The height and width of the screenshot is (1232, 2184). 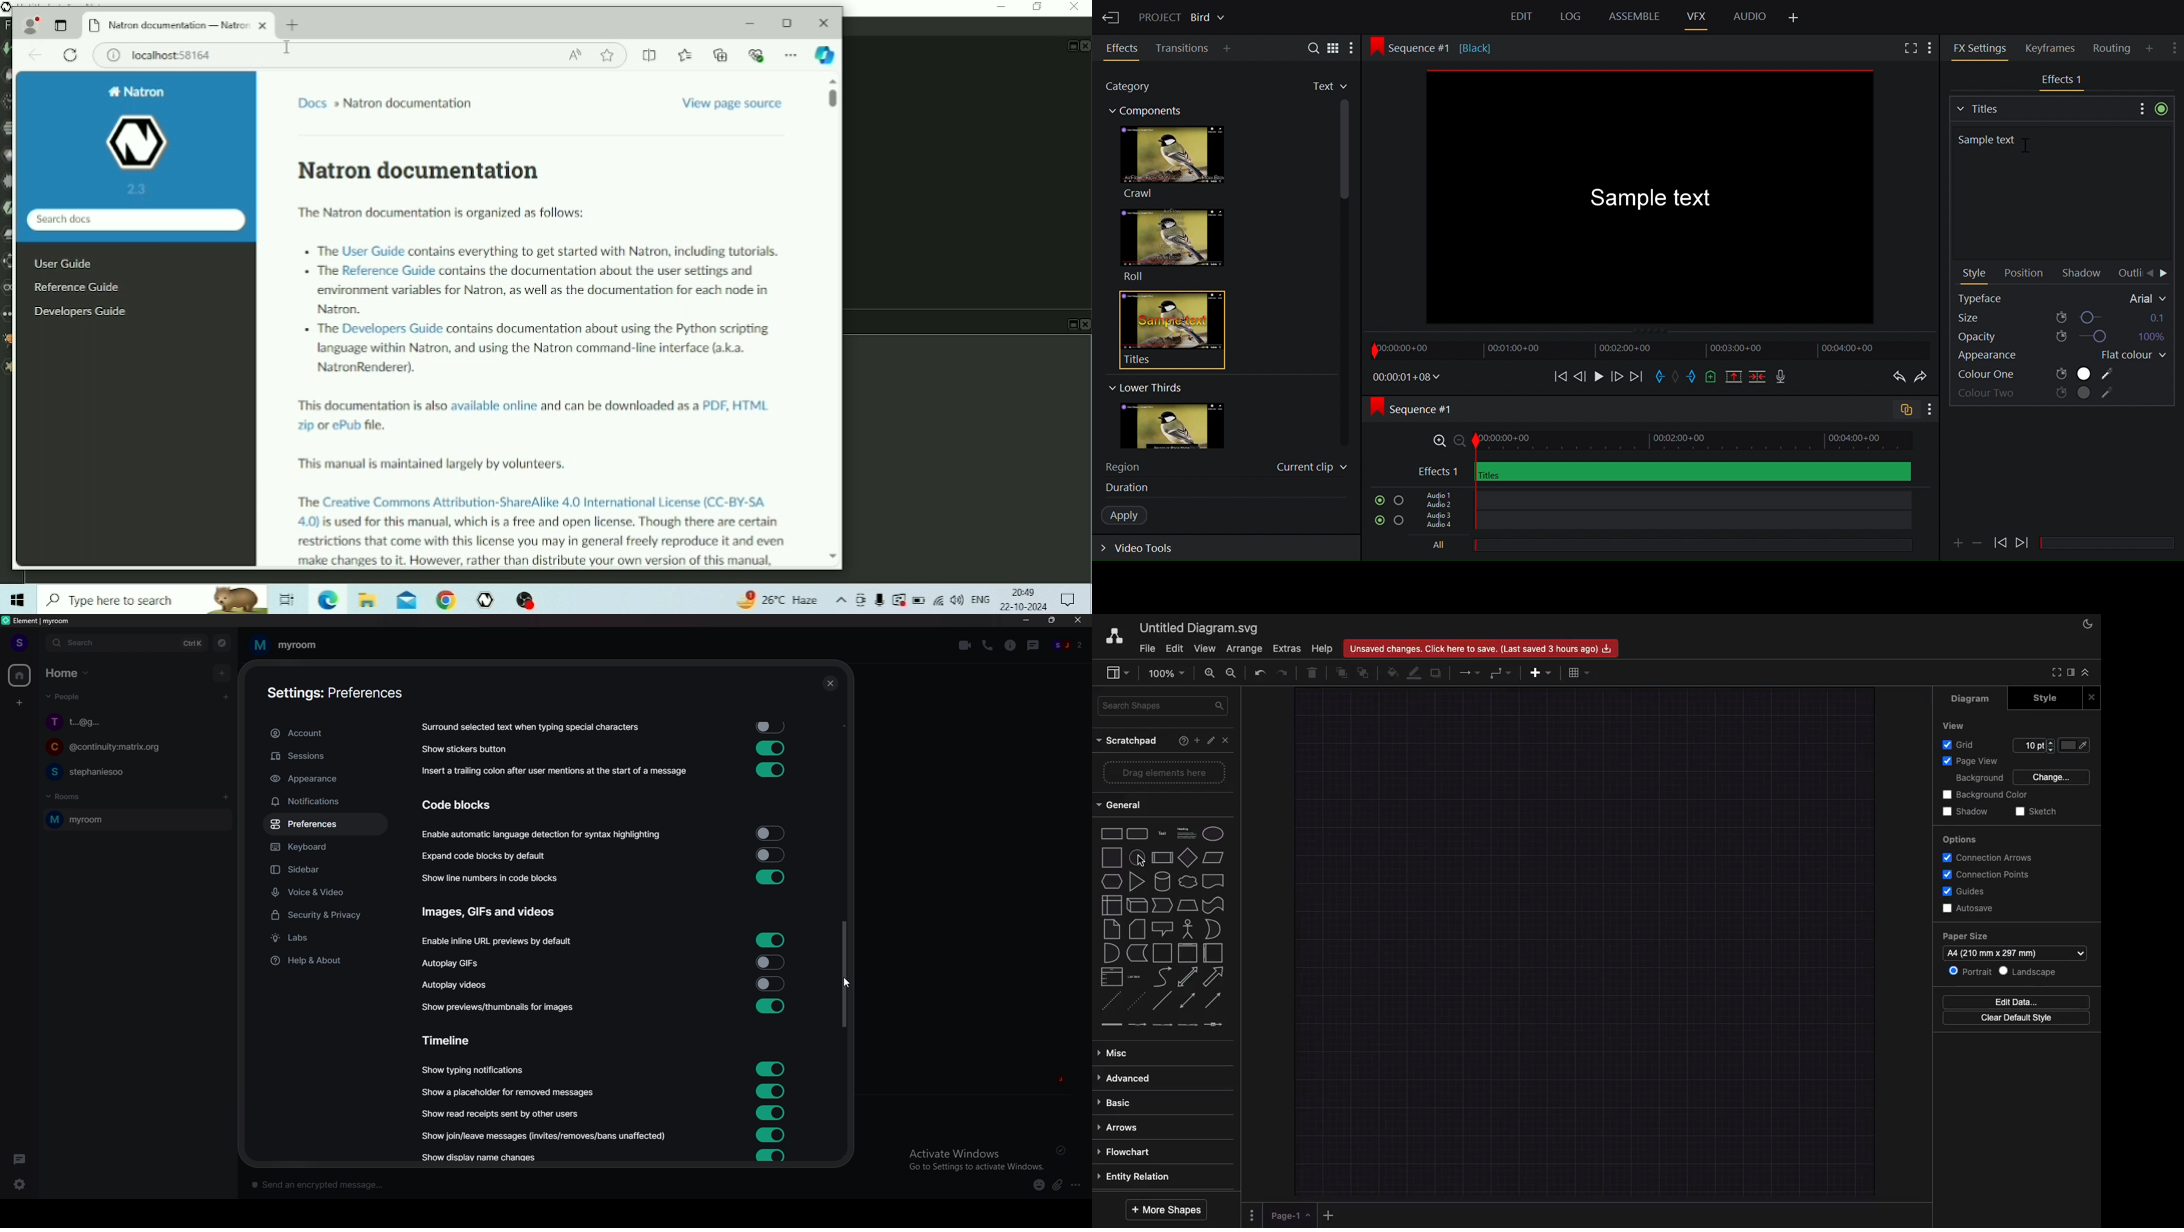 I want to click on Fill color, so click(x=2080, y=744).